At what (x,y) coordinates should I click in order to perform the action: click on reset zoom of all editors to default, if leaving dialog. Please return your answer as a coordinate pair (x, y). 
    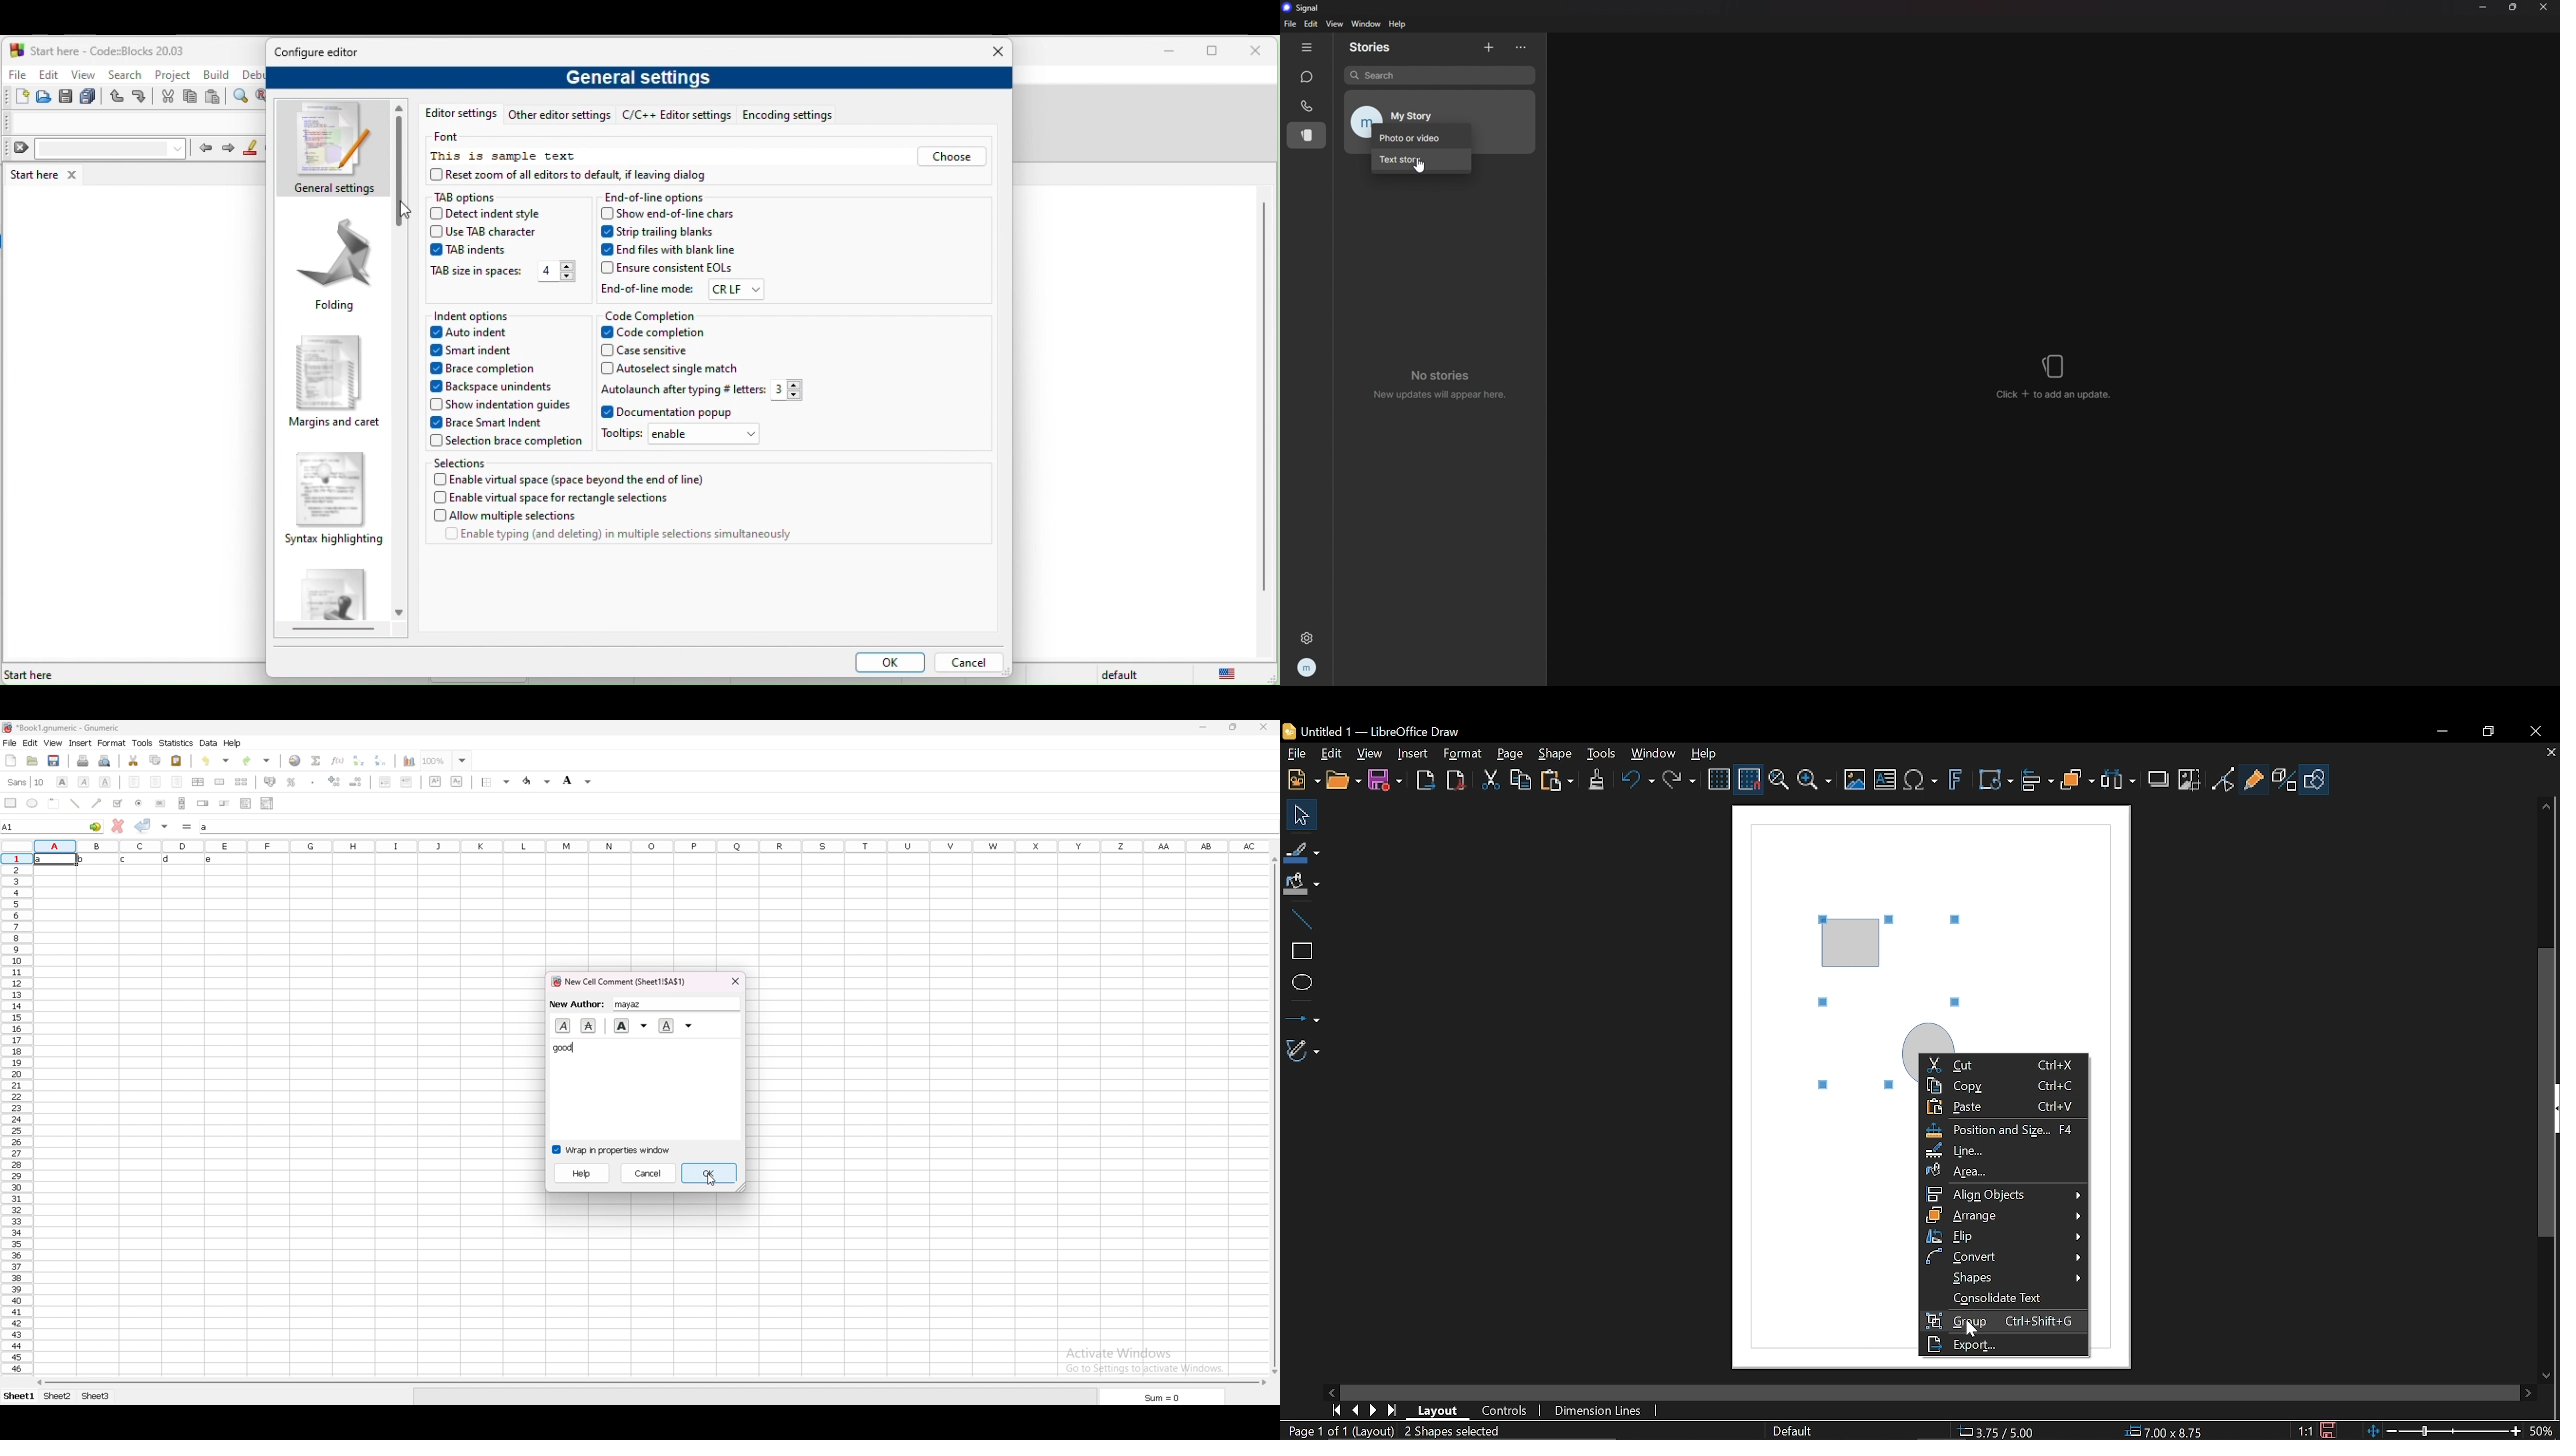
    Looking at the image, I should click on (589, 177).